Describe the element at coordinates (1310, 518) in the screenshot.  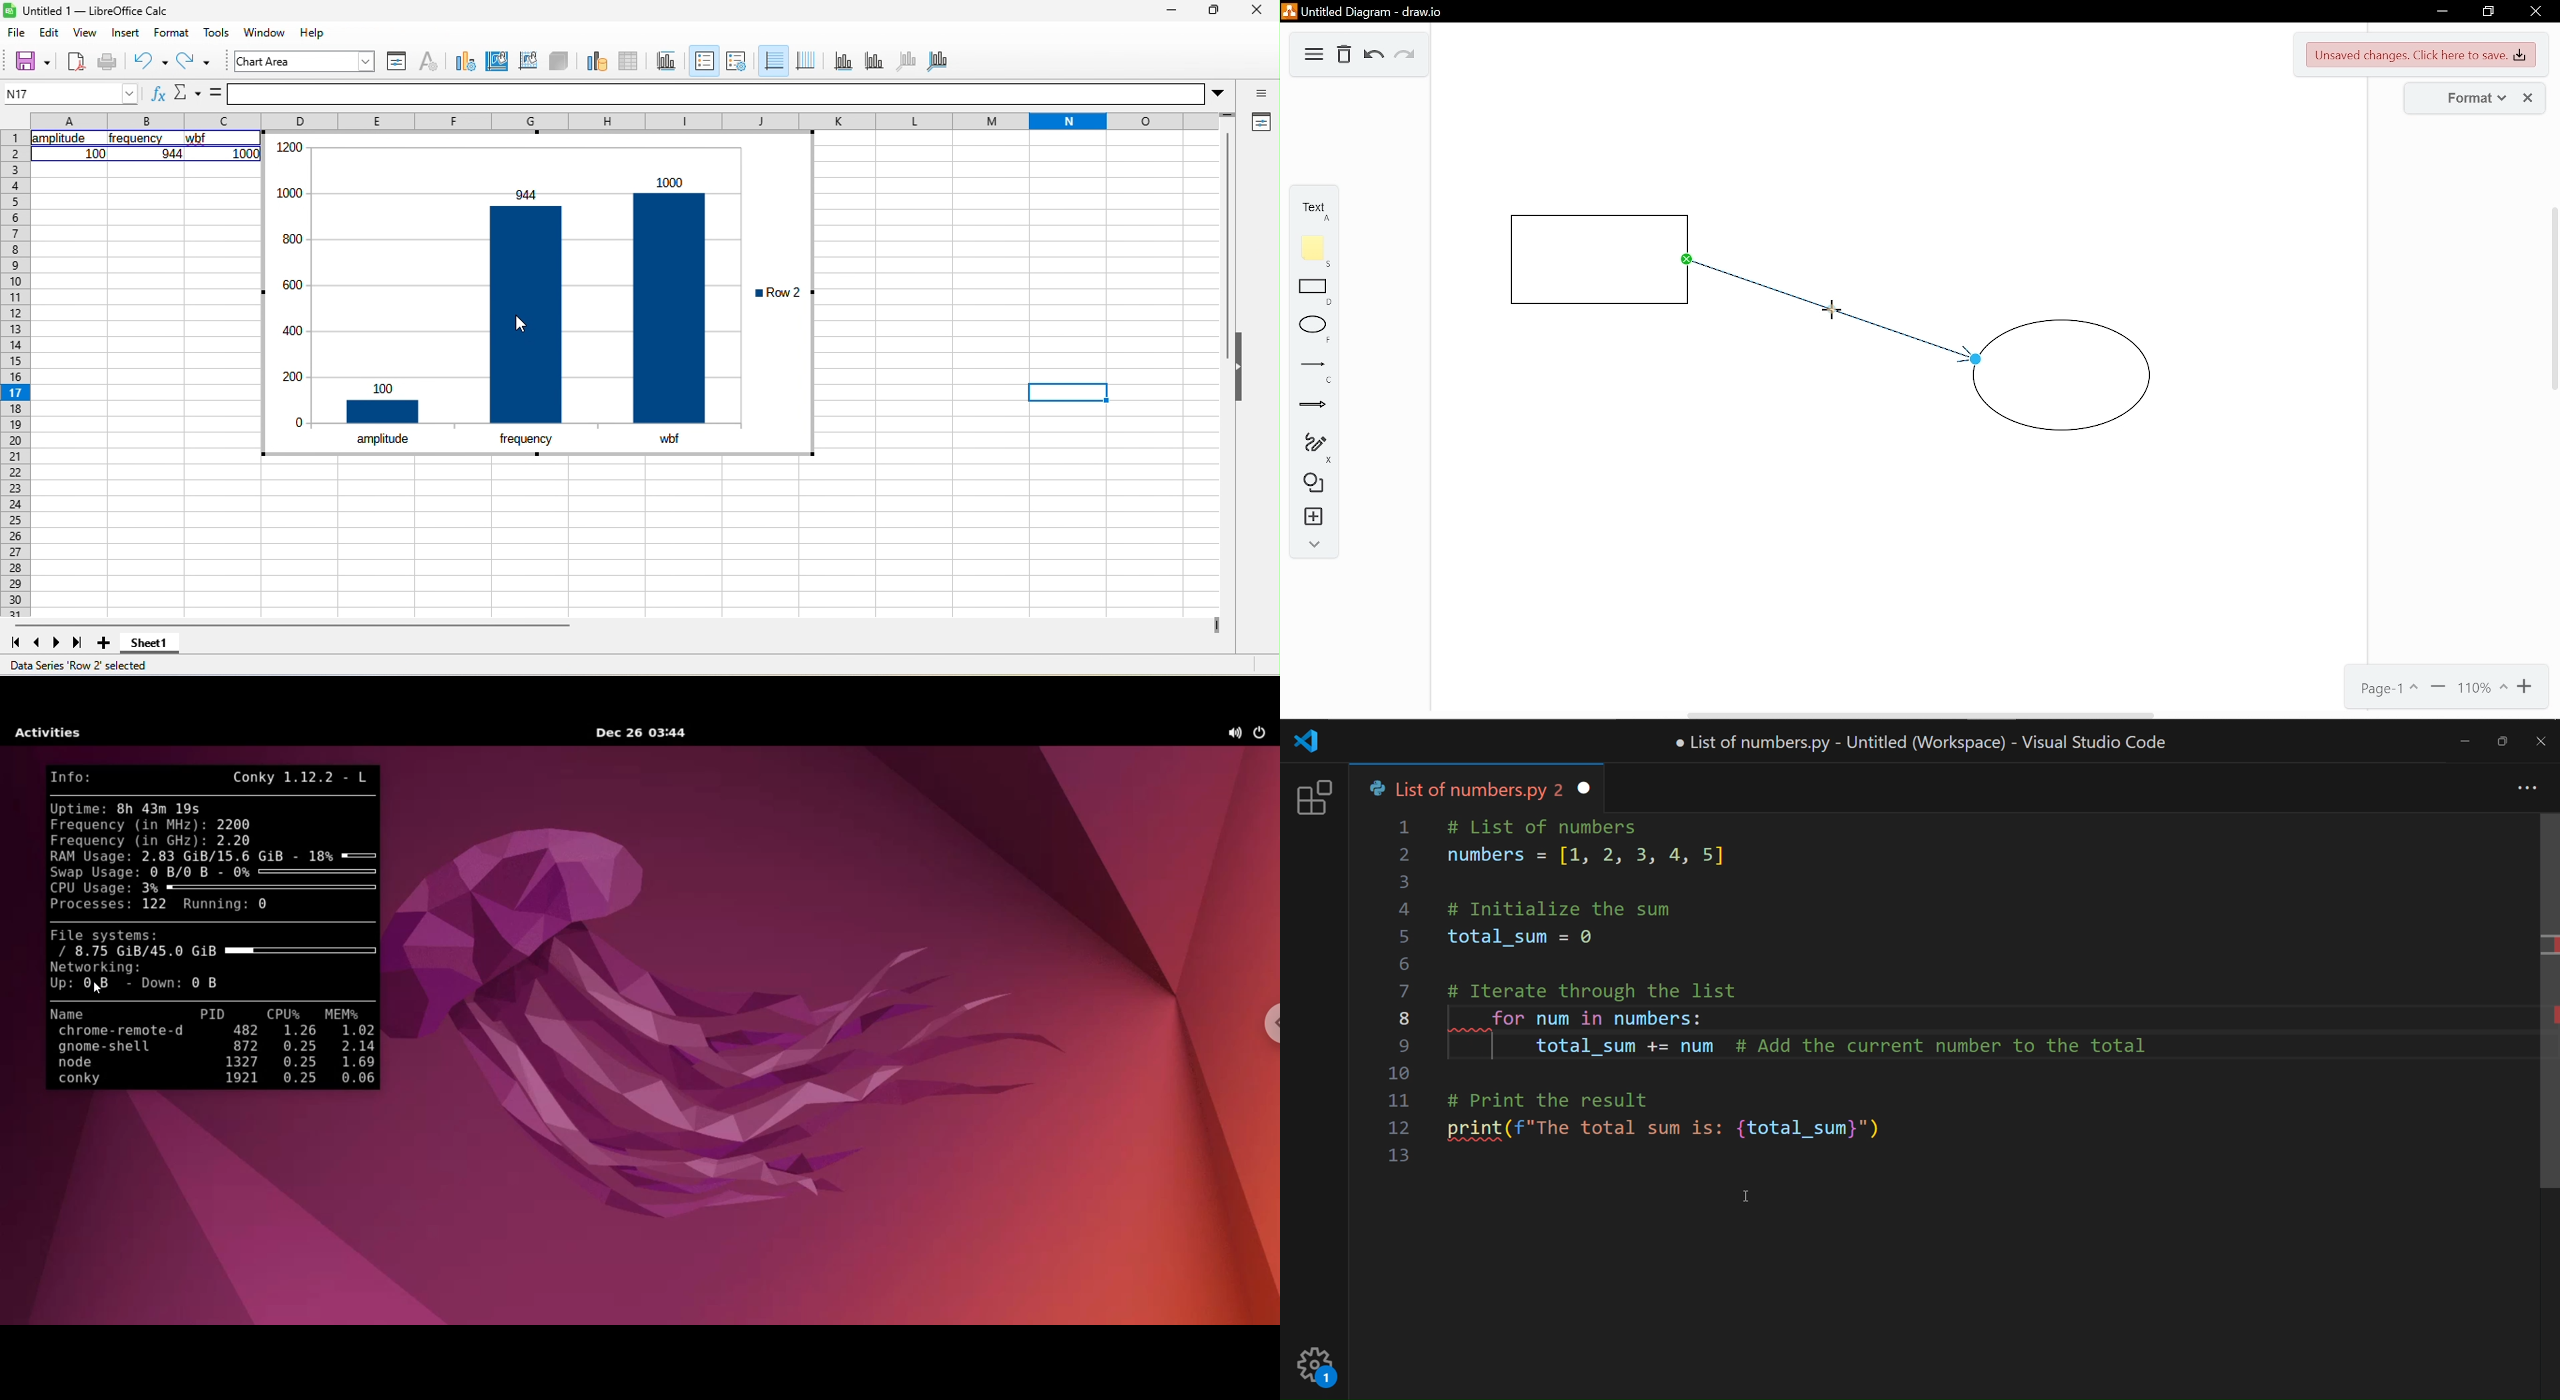
I see `Instert` at that location.